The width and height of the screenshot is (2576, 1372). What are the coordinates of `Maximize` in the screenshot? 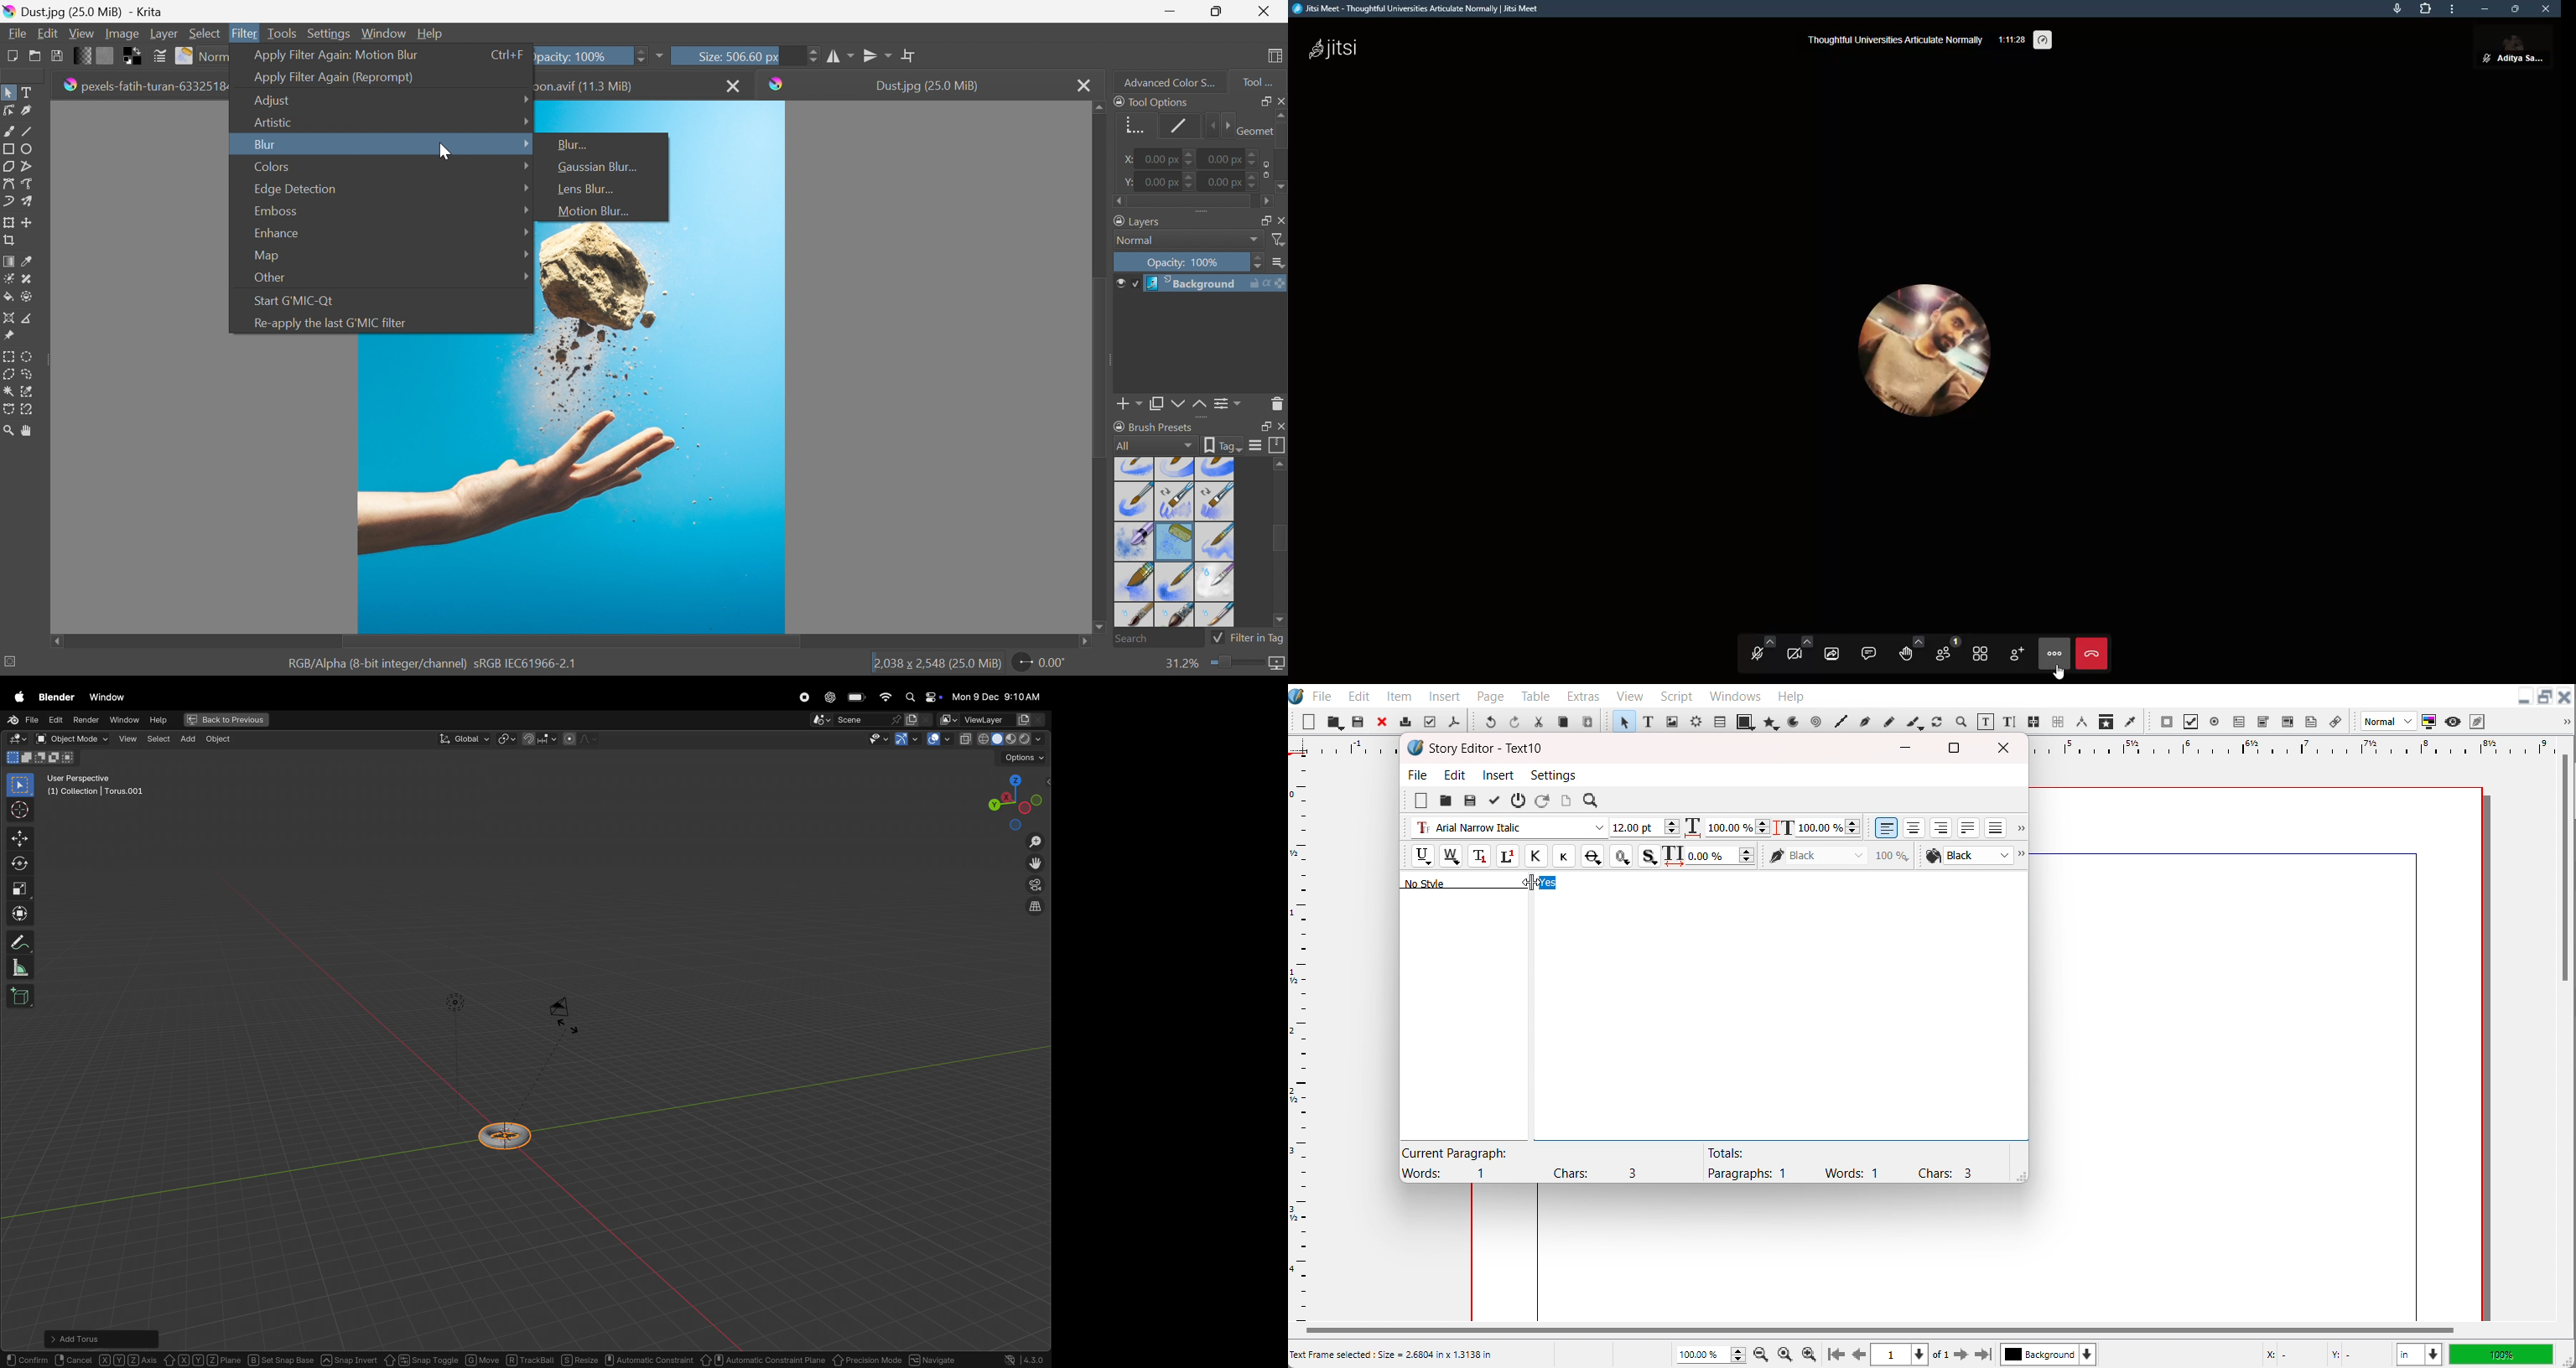 It's located at (2545, 697).